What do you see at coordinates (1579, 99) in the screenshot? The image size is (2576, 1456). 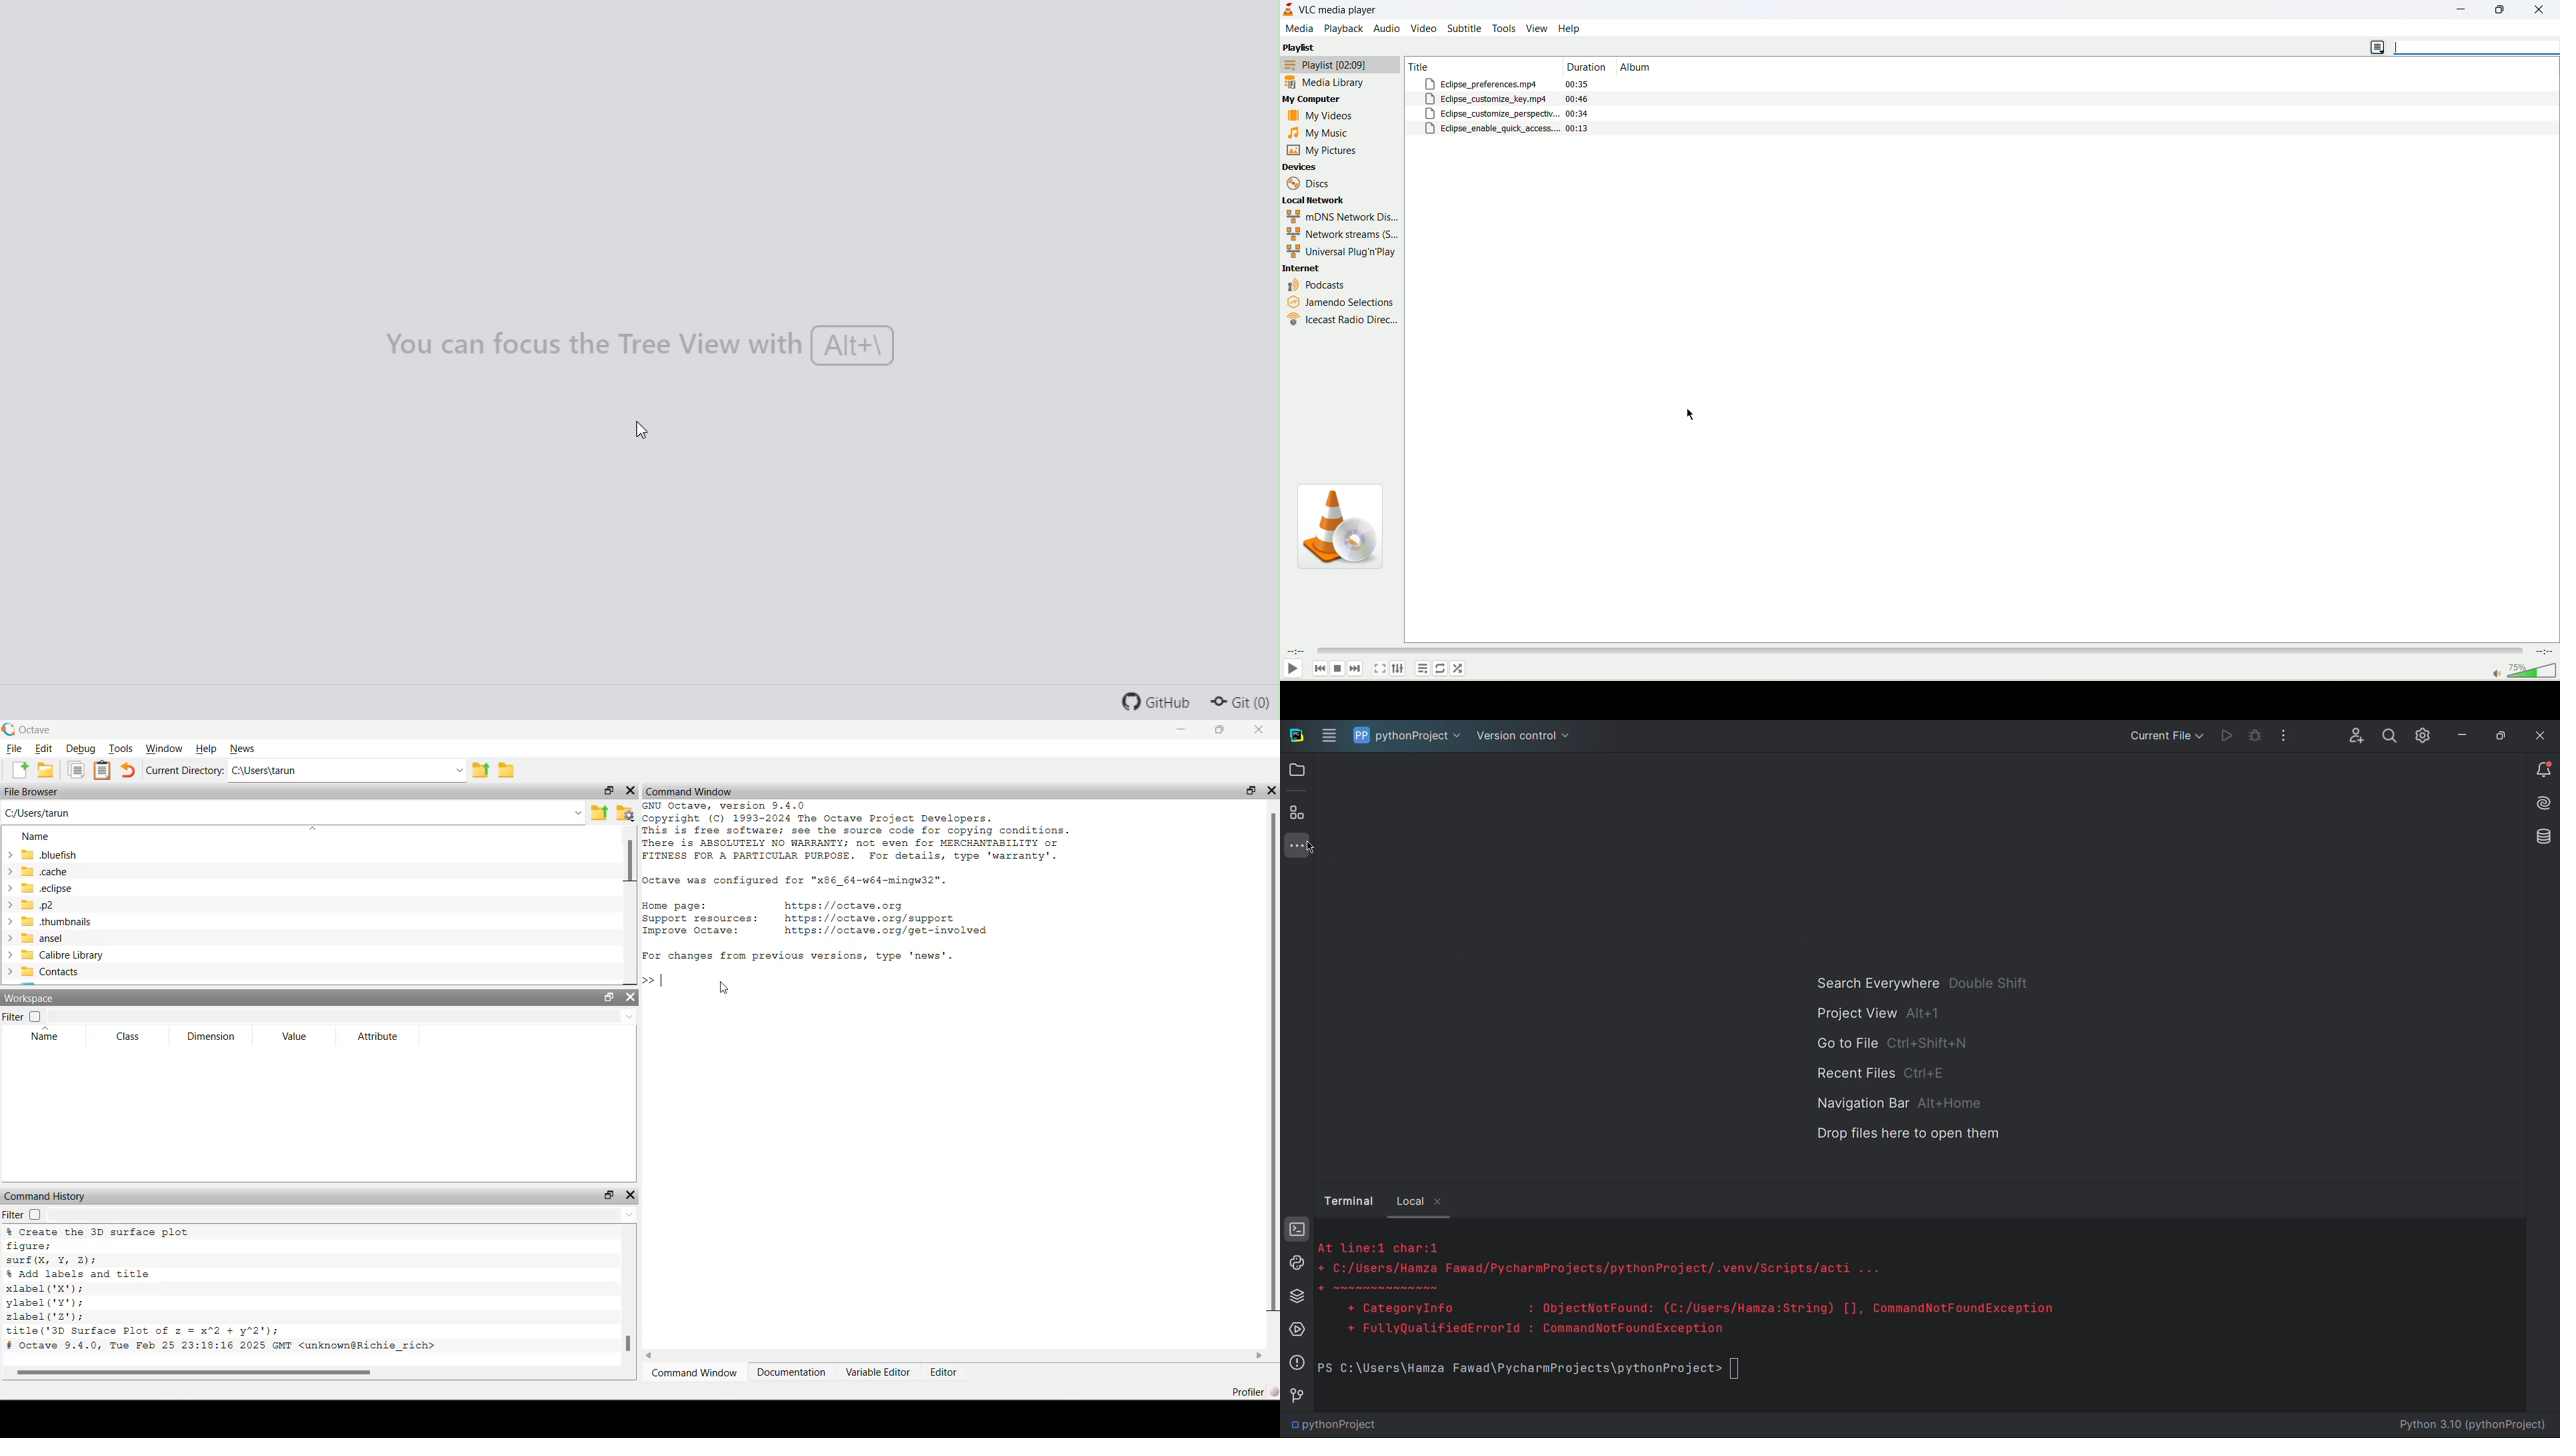 I see `00:46` at bounding box center [1579, 99].